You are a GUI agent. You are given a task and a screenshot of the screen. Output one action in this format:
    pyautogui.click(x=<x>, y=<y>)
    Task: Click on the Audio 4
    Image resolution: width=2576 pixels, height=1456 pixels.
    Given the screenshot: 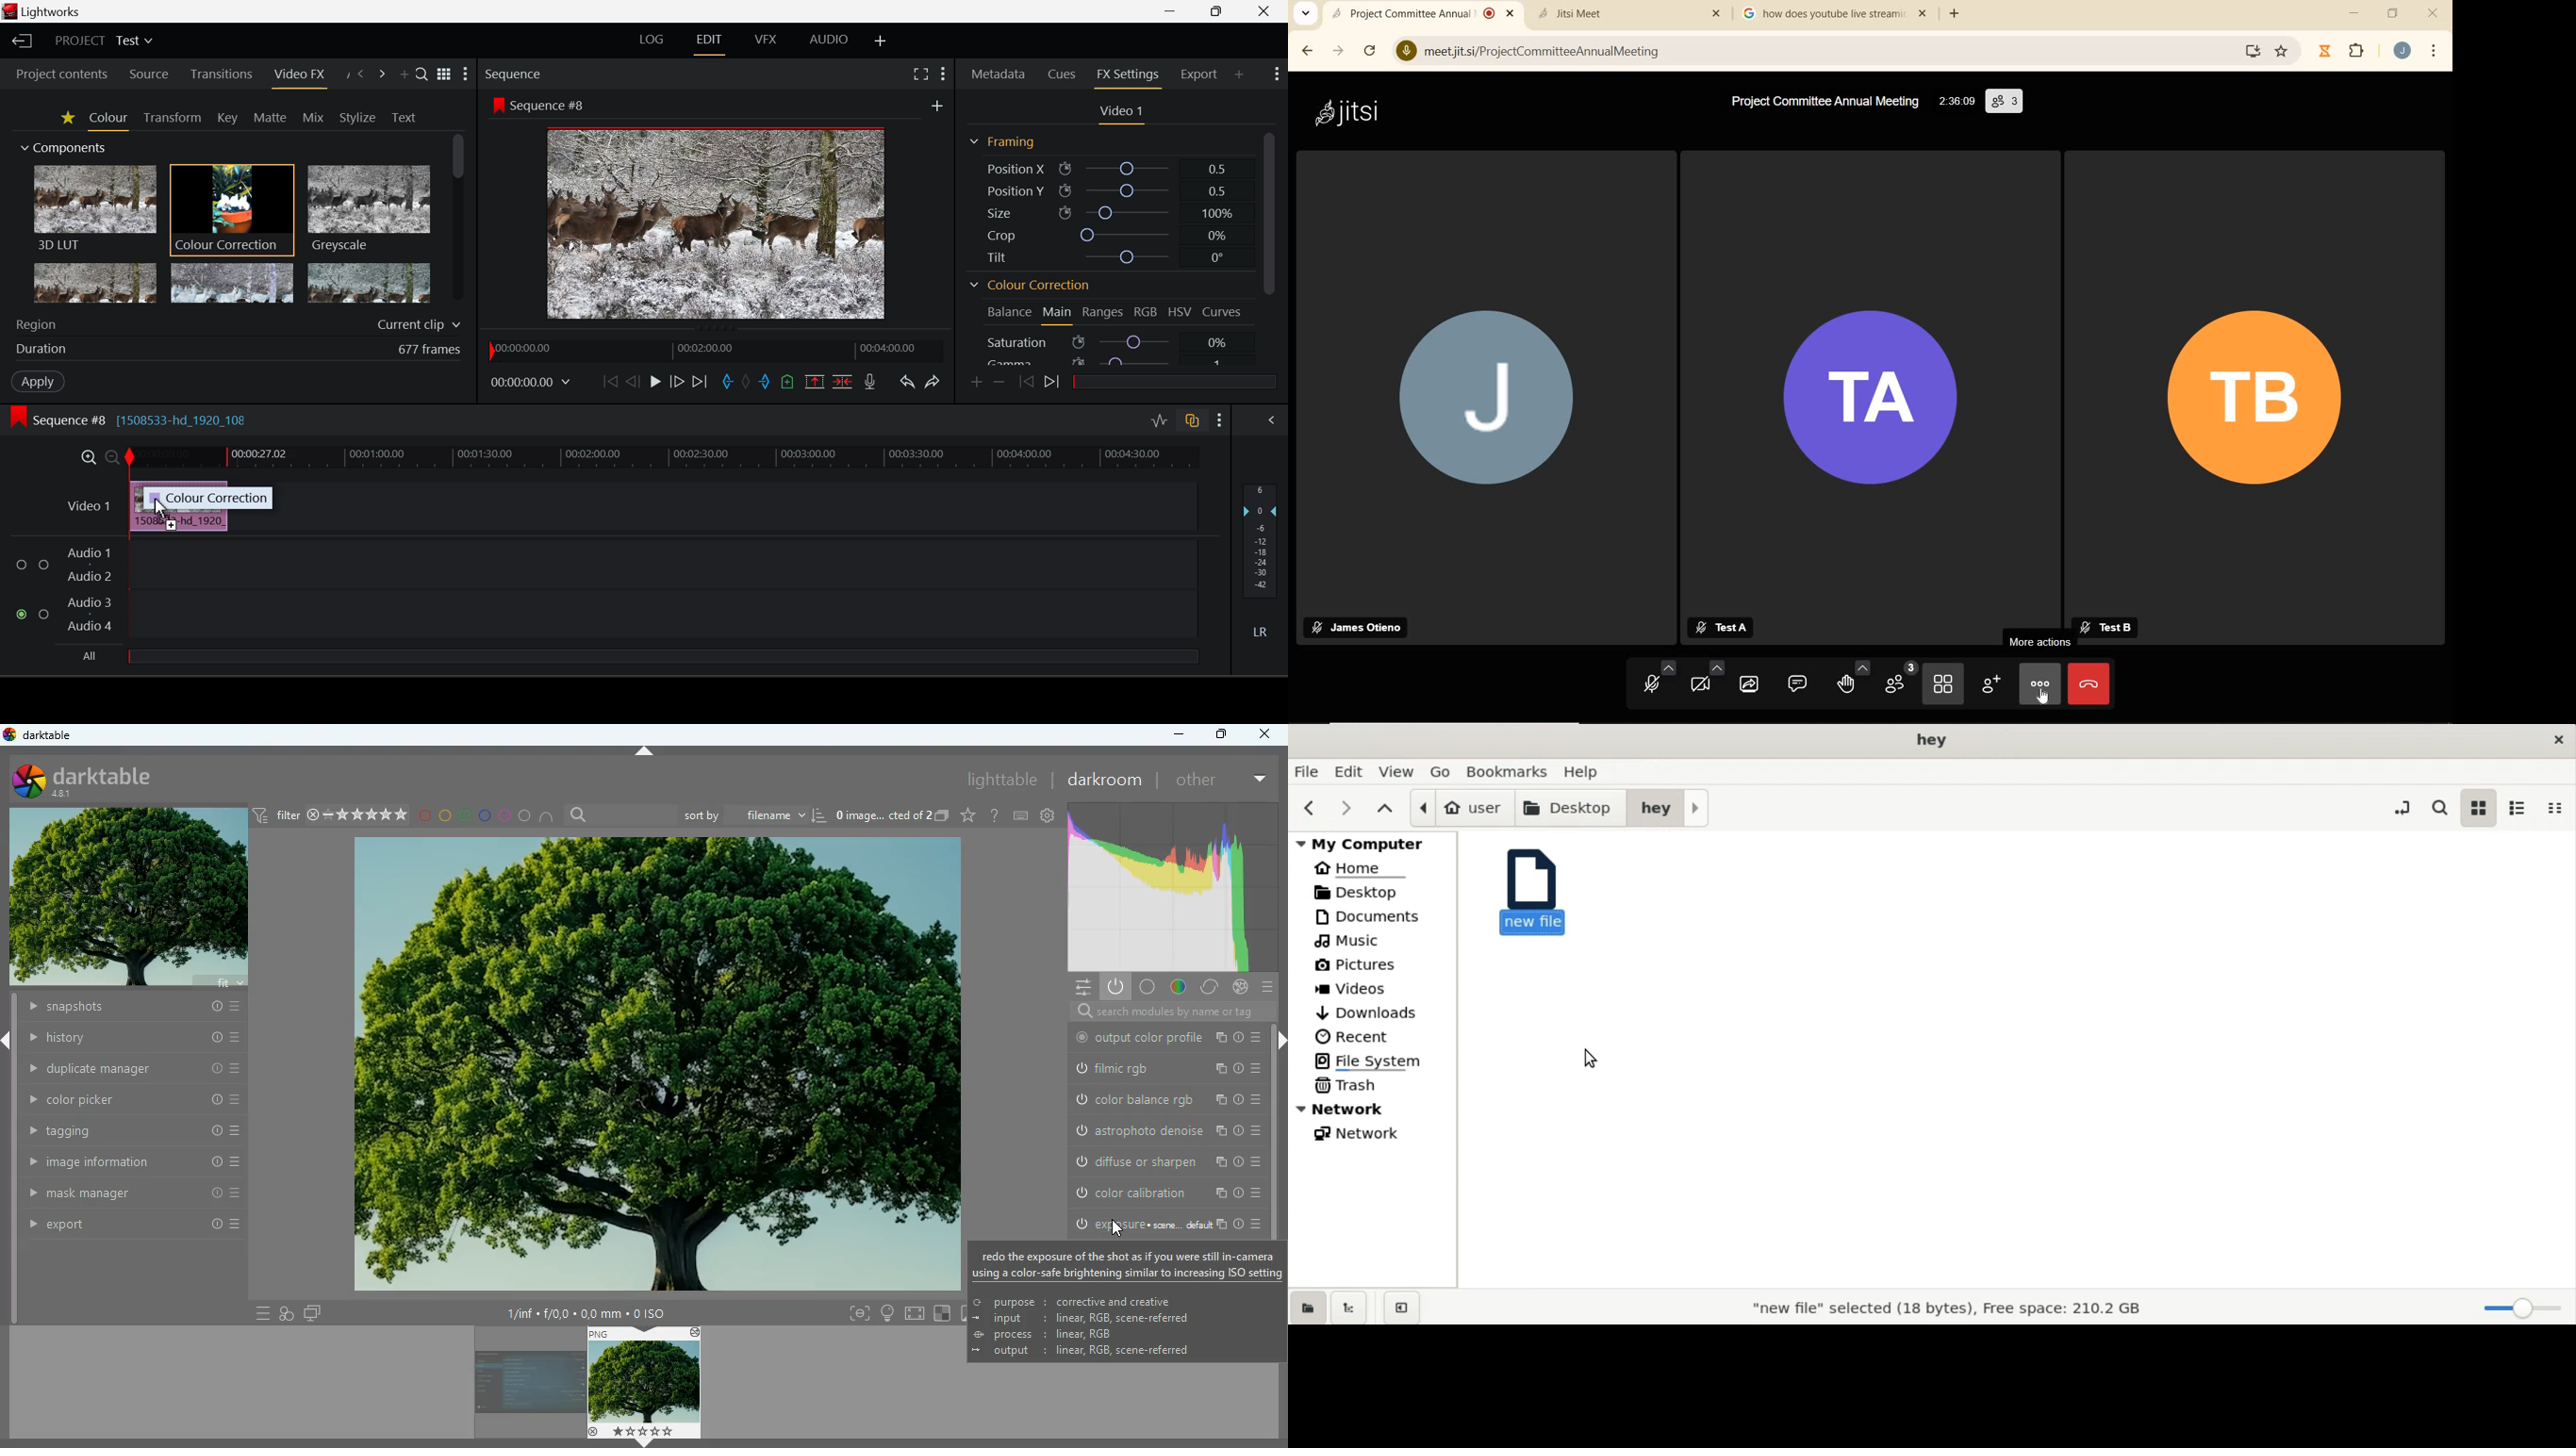 What is the action you would take?
    pyautogui.click(x=91, y=629)
    